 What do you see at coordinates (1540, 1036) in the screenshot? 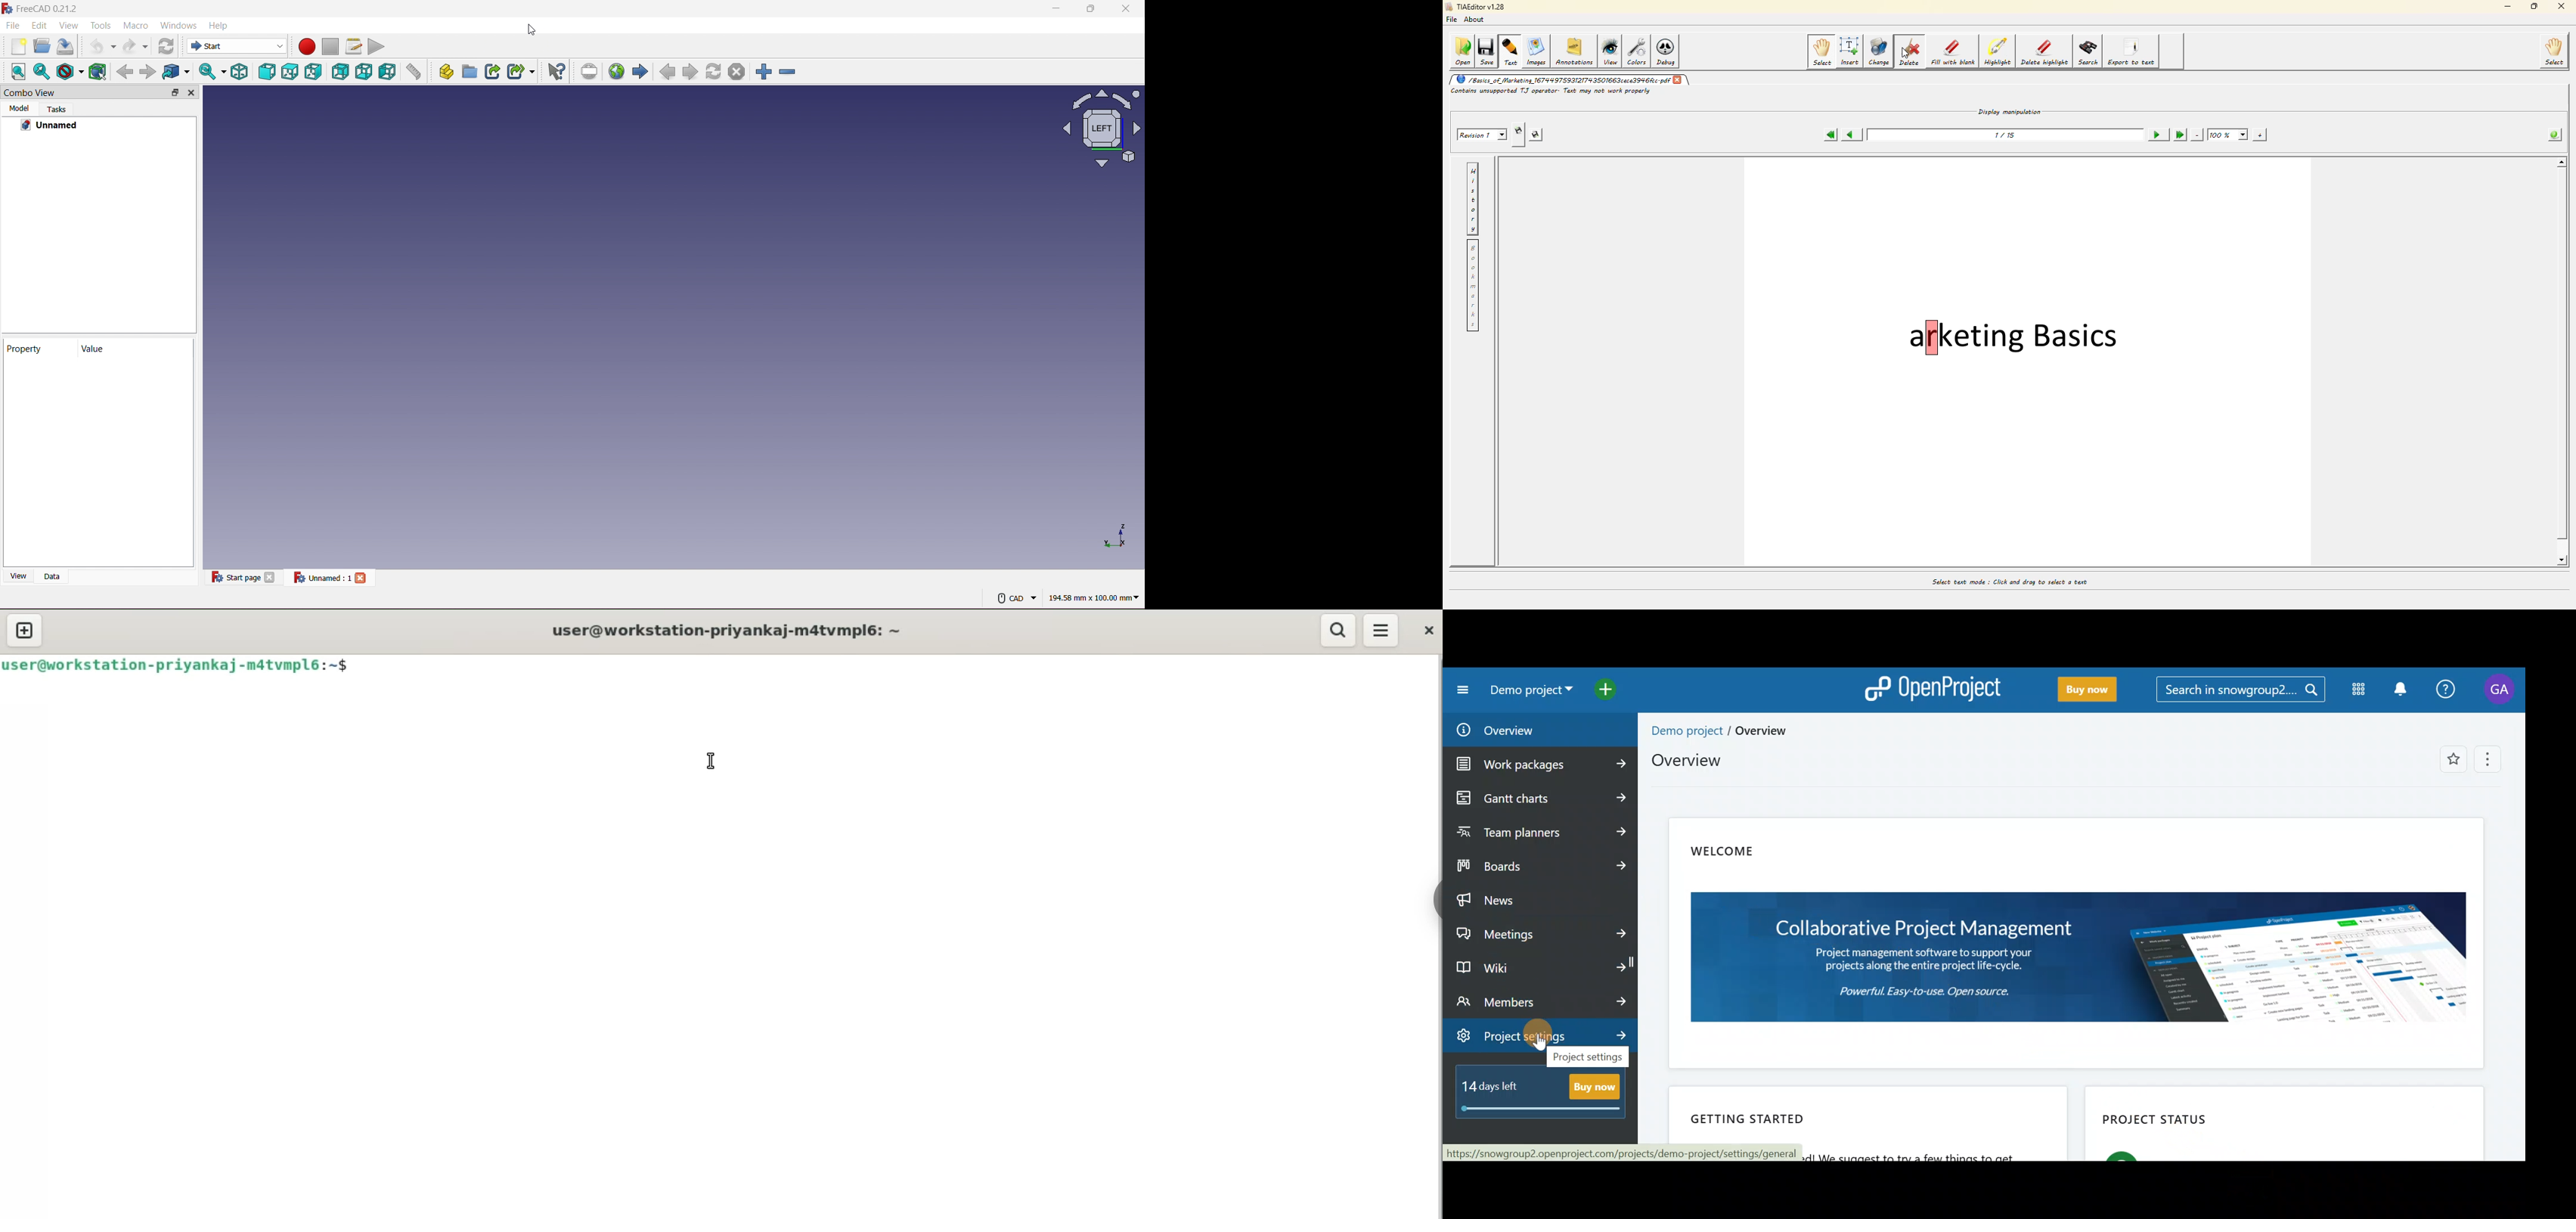
I see `Project settings` at bounding box center [1540, 1036].